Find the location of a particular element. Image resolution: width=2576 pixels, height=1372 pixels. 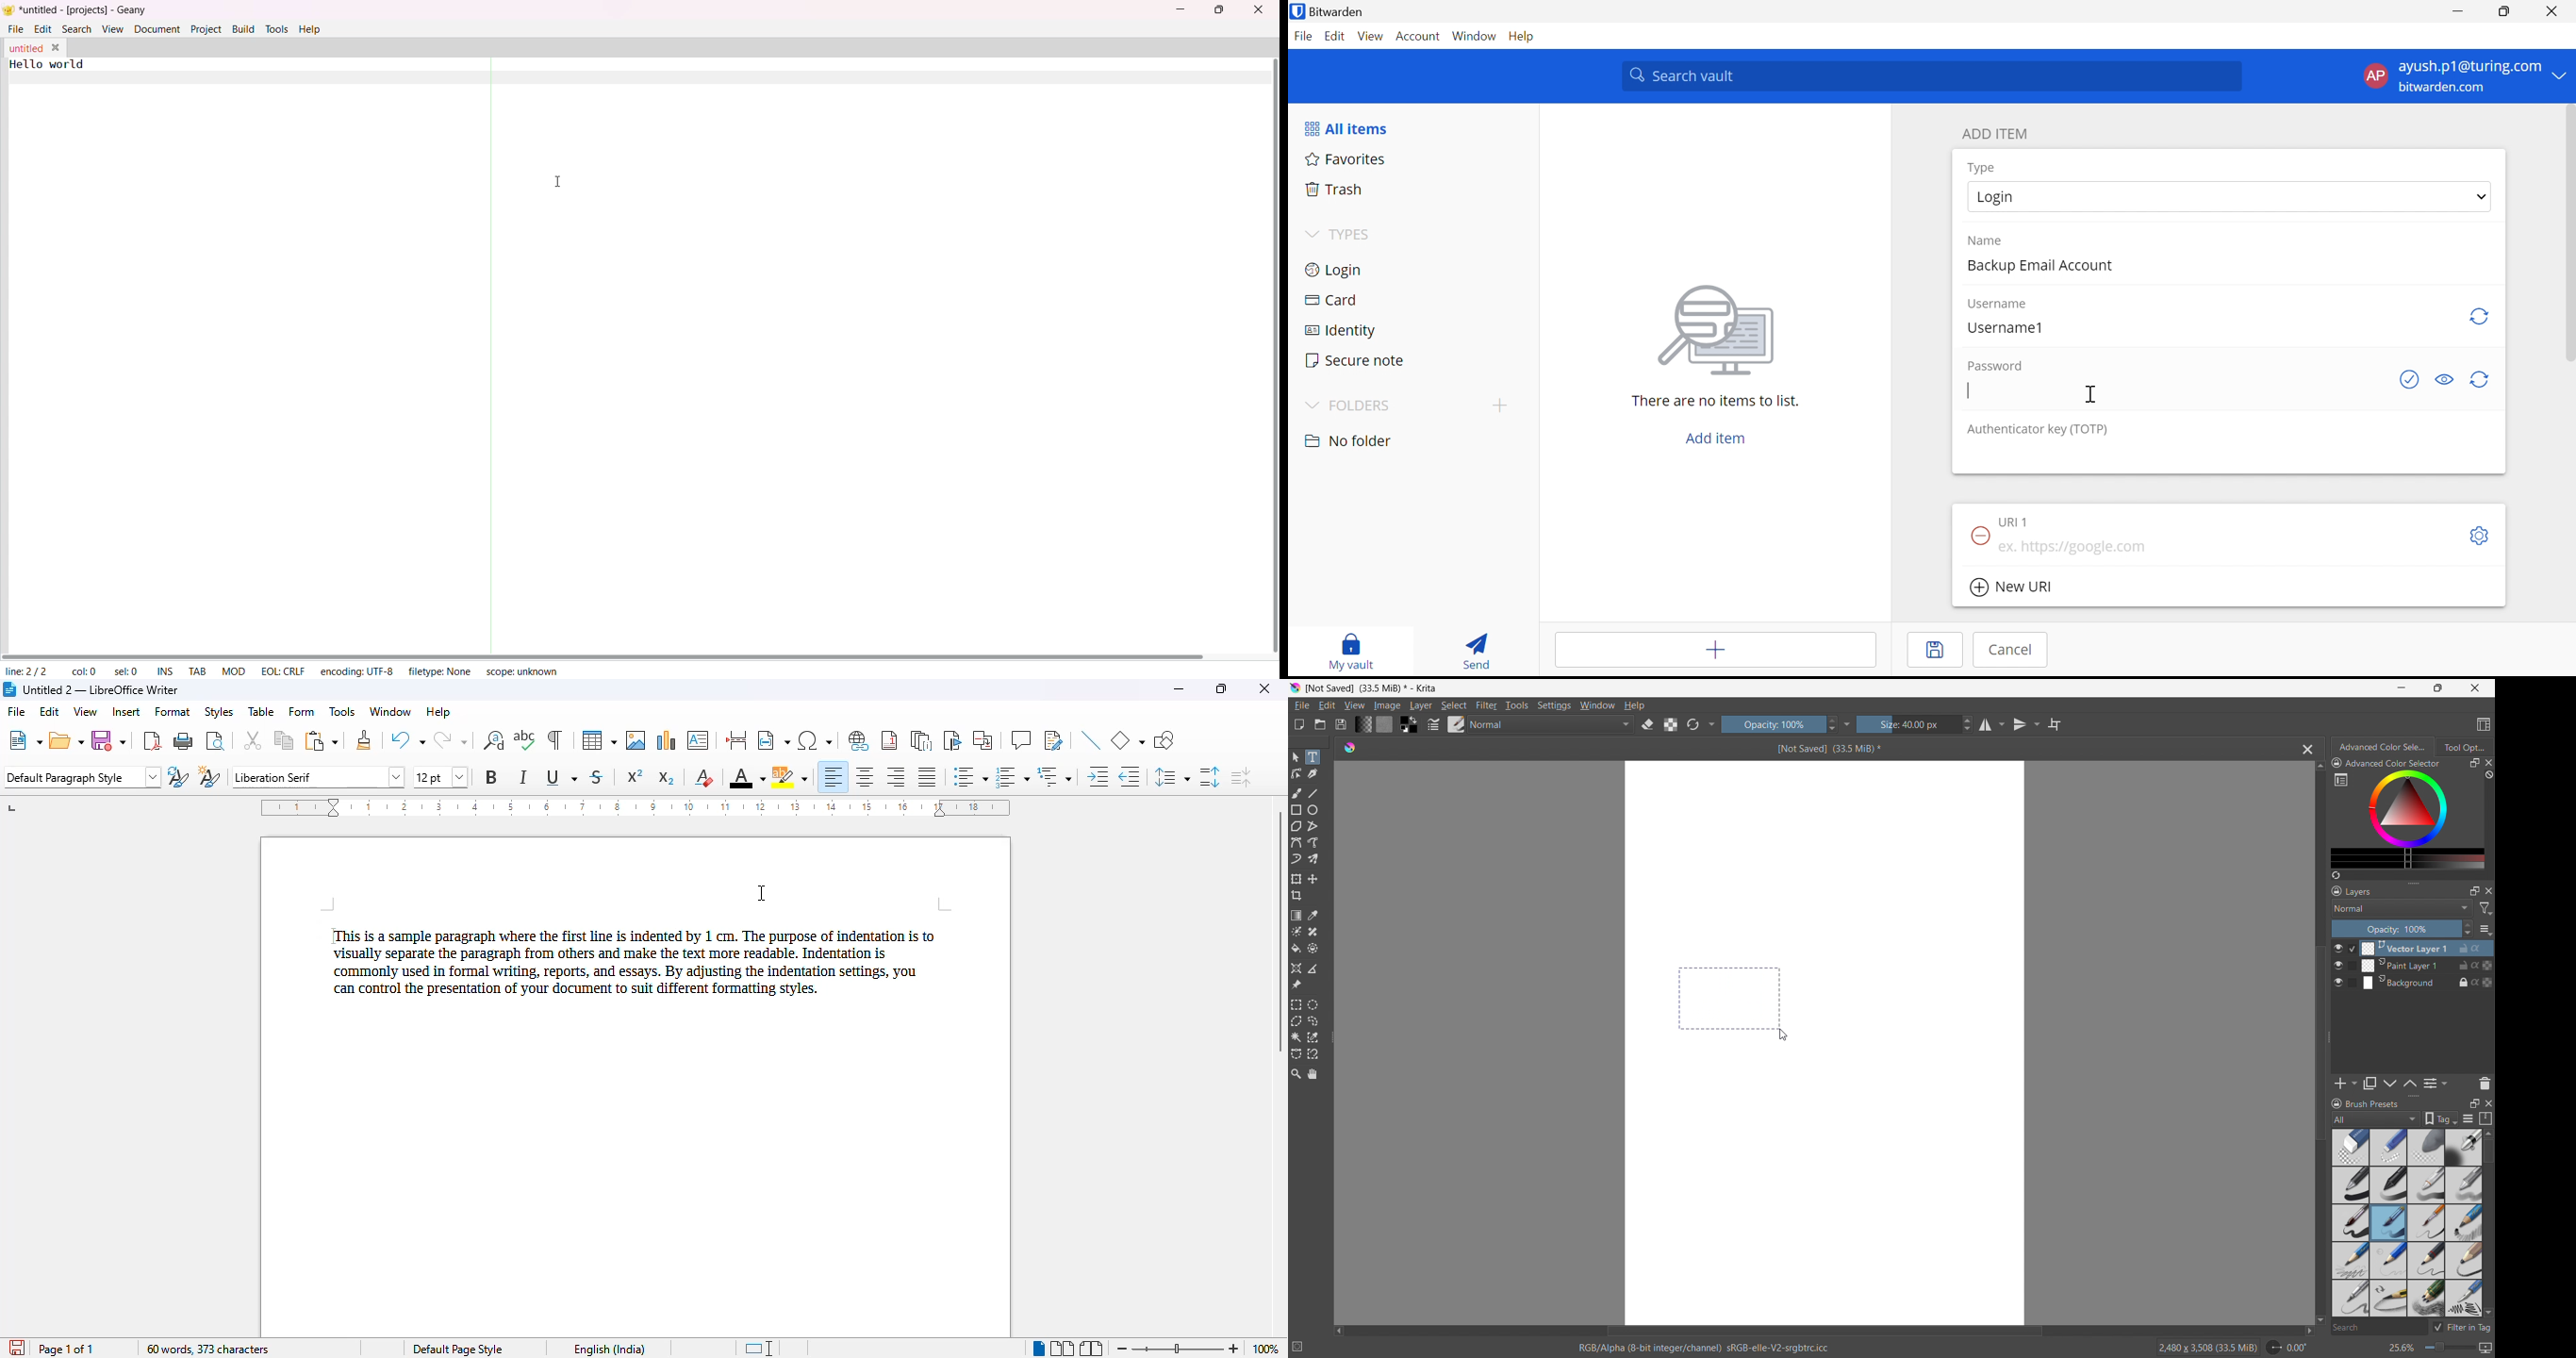

bold is located at coordinates (491, 777).